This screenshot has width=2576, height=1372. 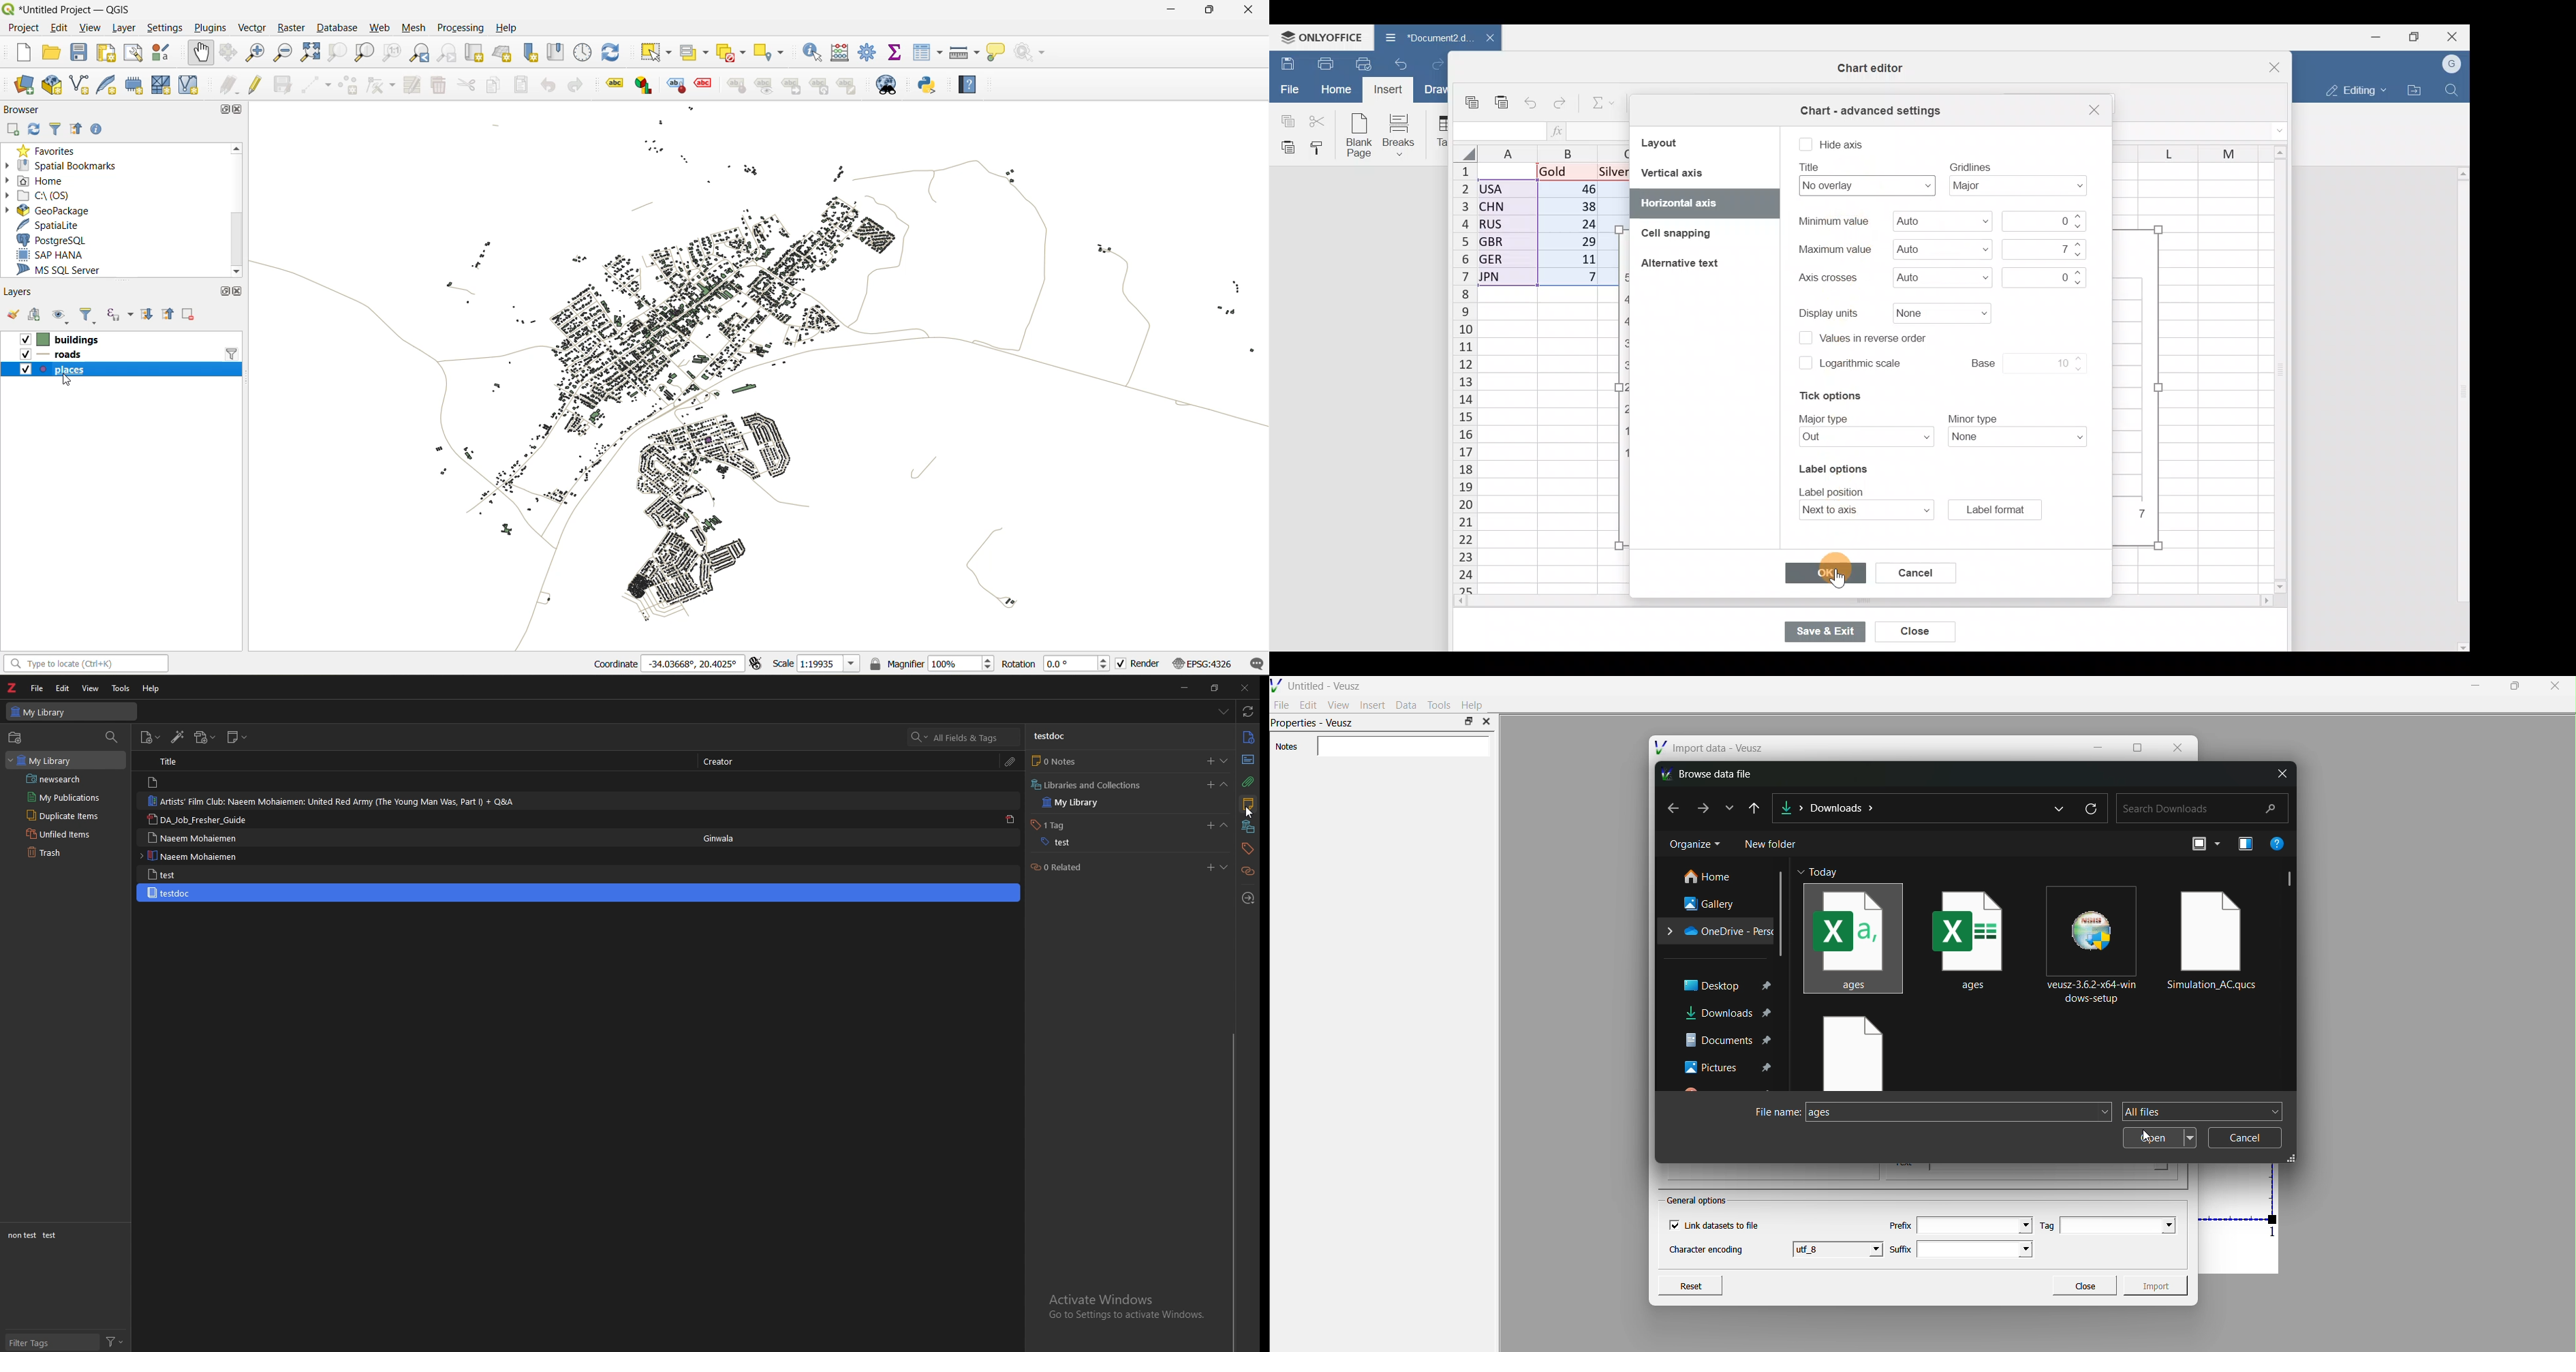 I want to click on Reset, so click(x=1690, y=1284).